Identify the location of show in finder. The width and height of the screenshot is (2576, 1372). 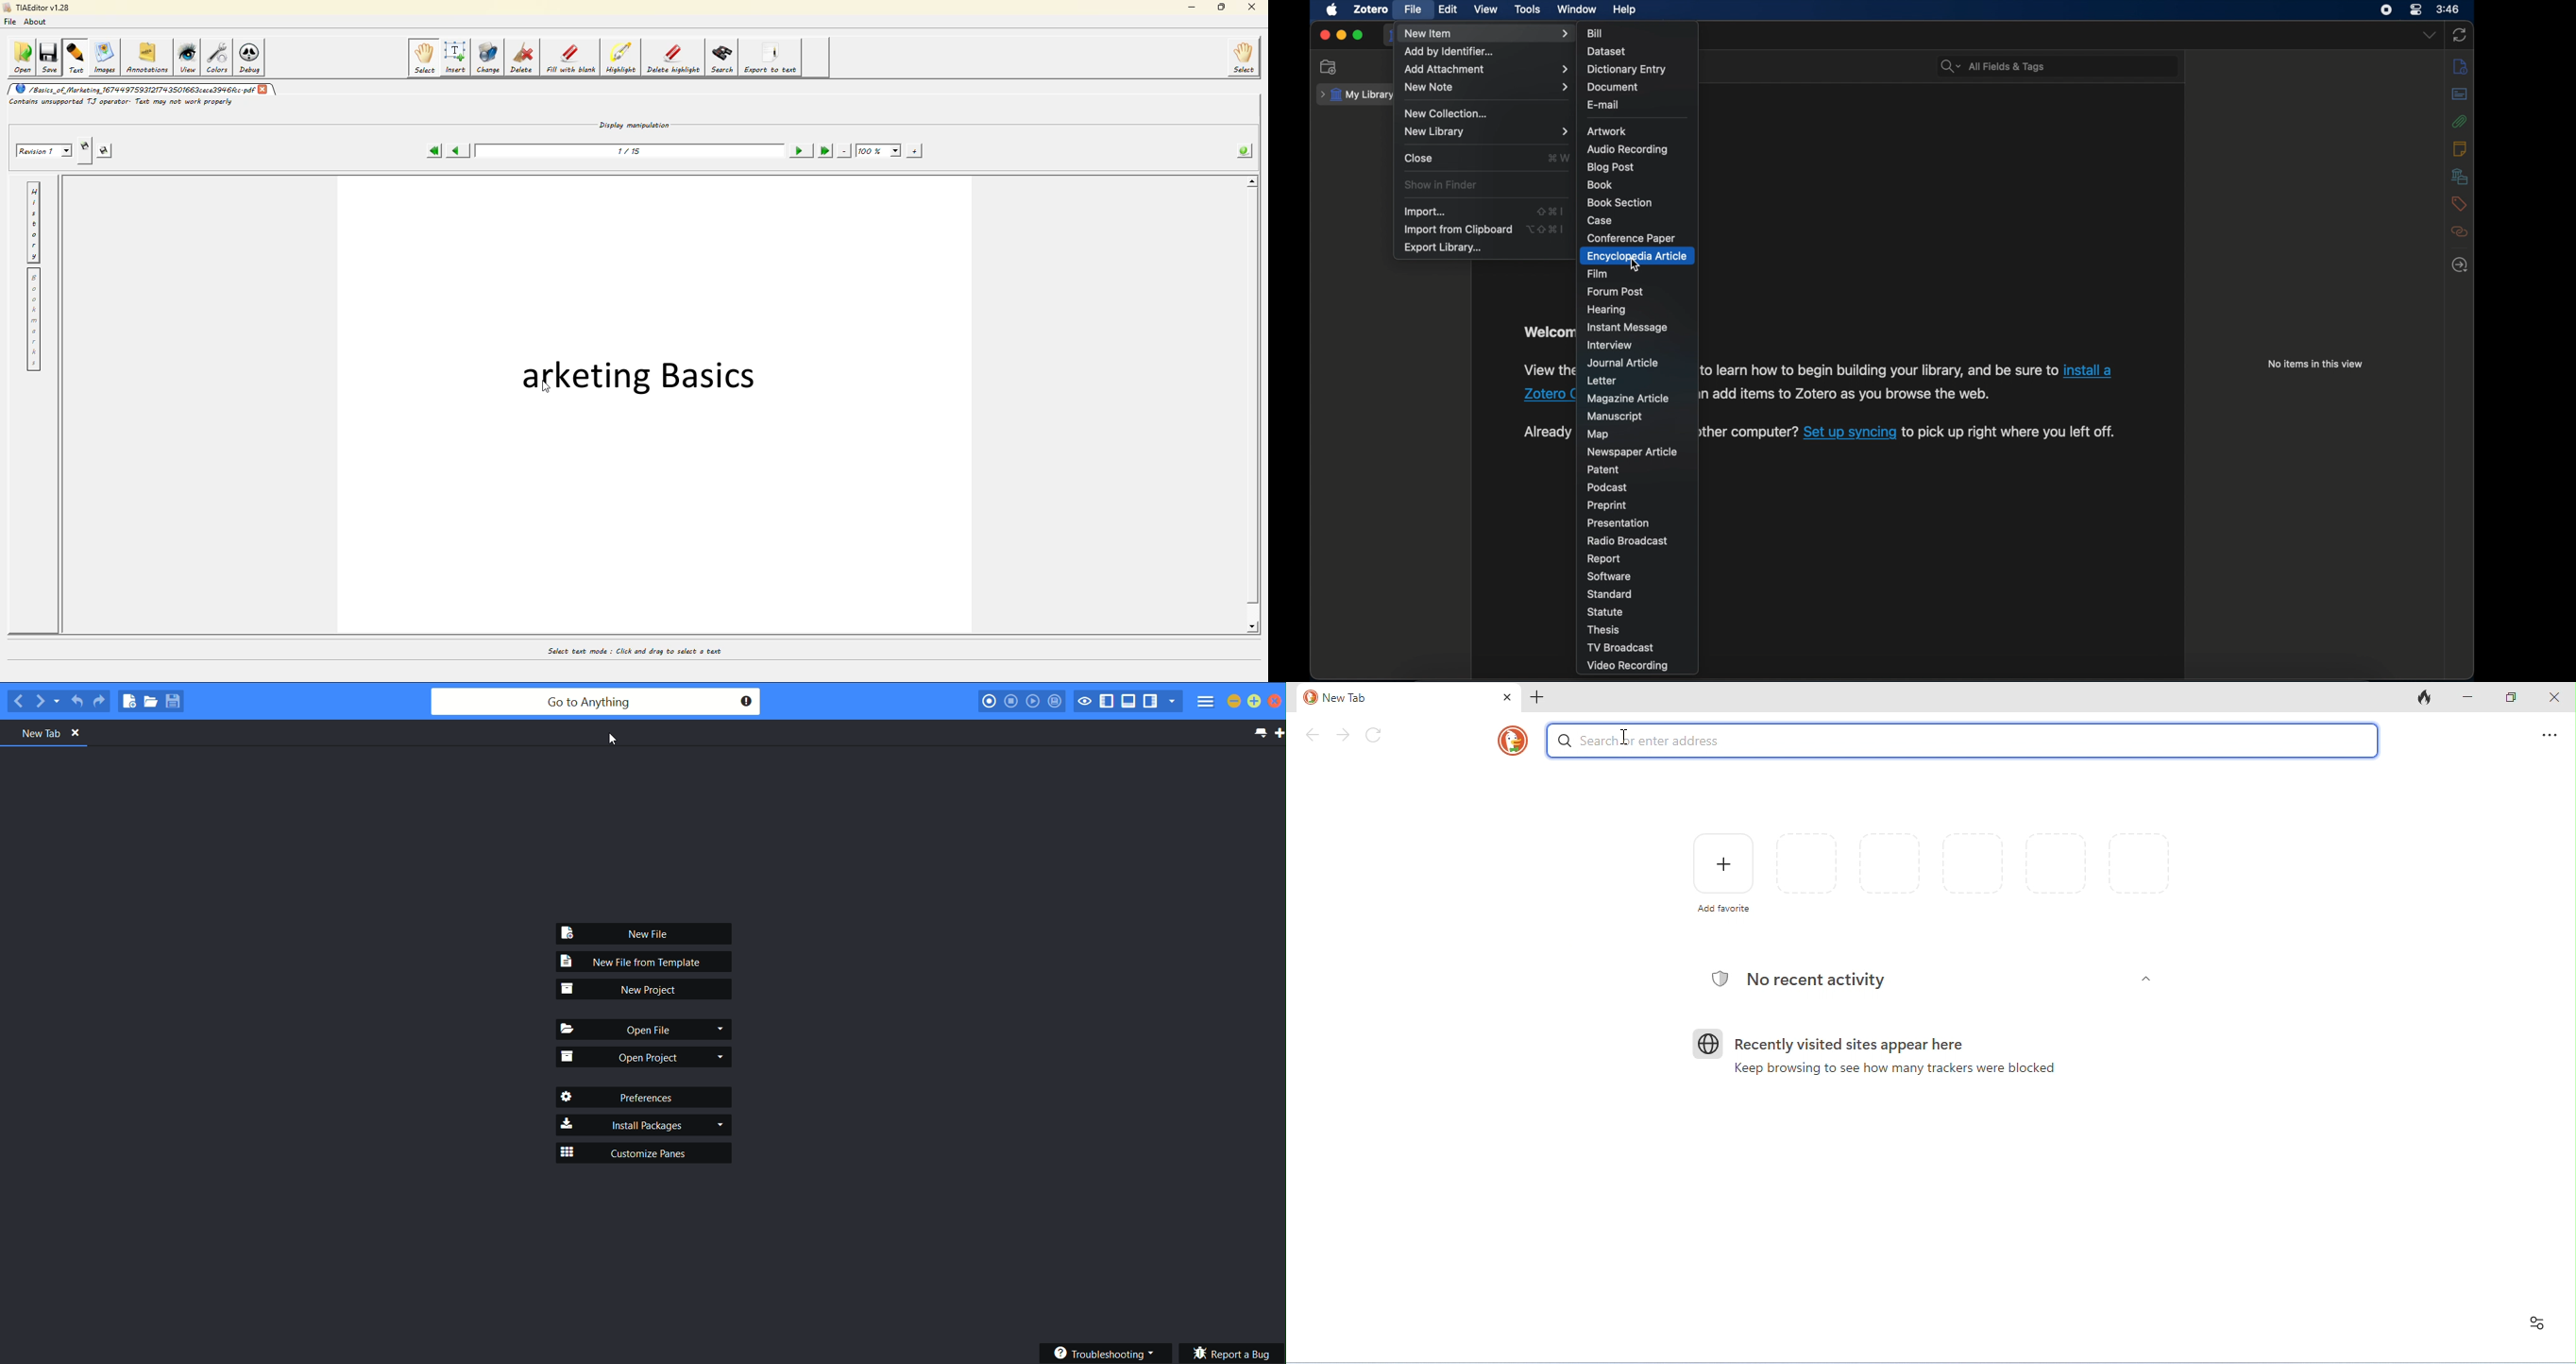
(1440, 185).